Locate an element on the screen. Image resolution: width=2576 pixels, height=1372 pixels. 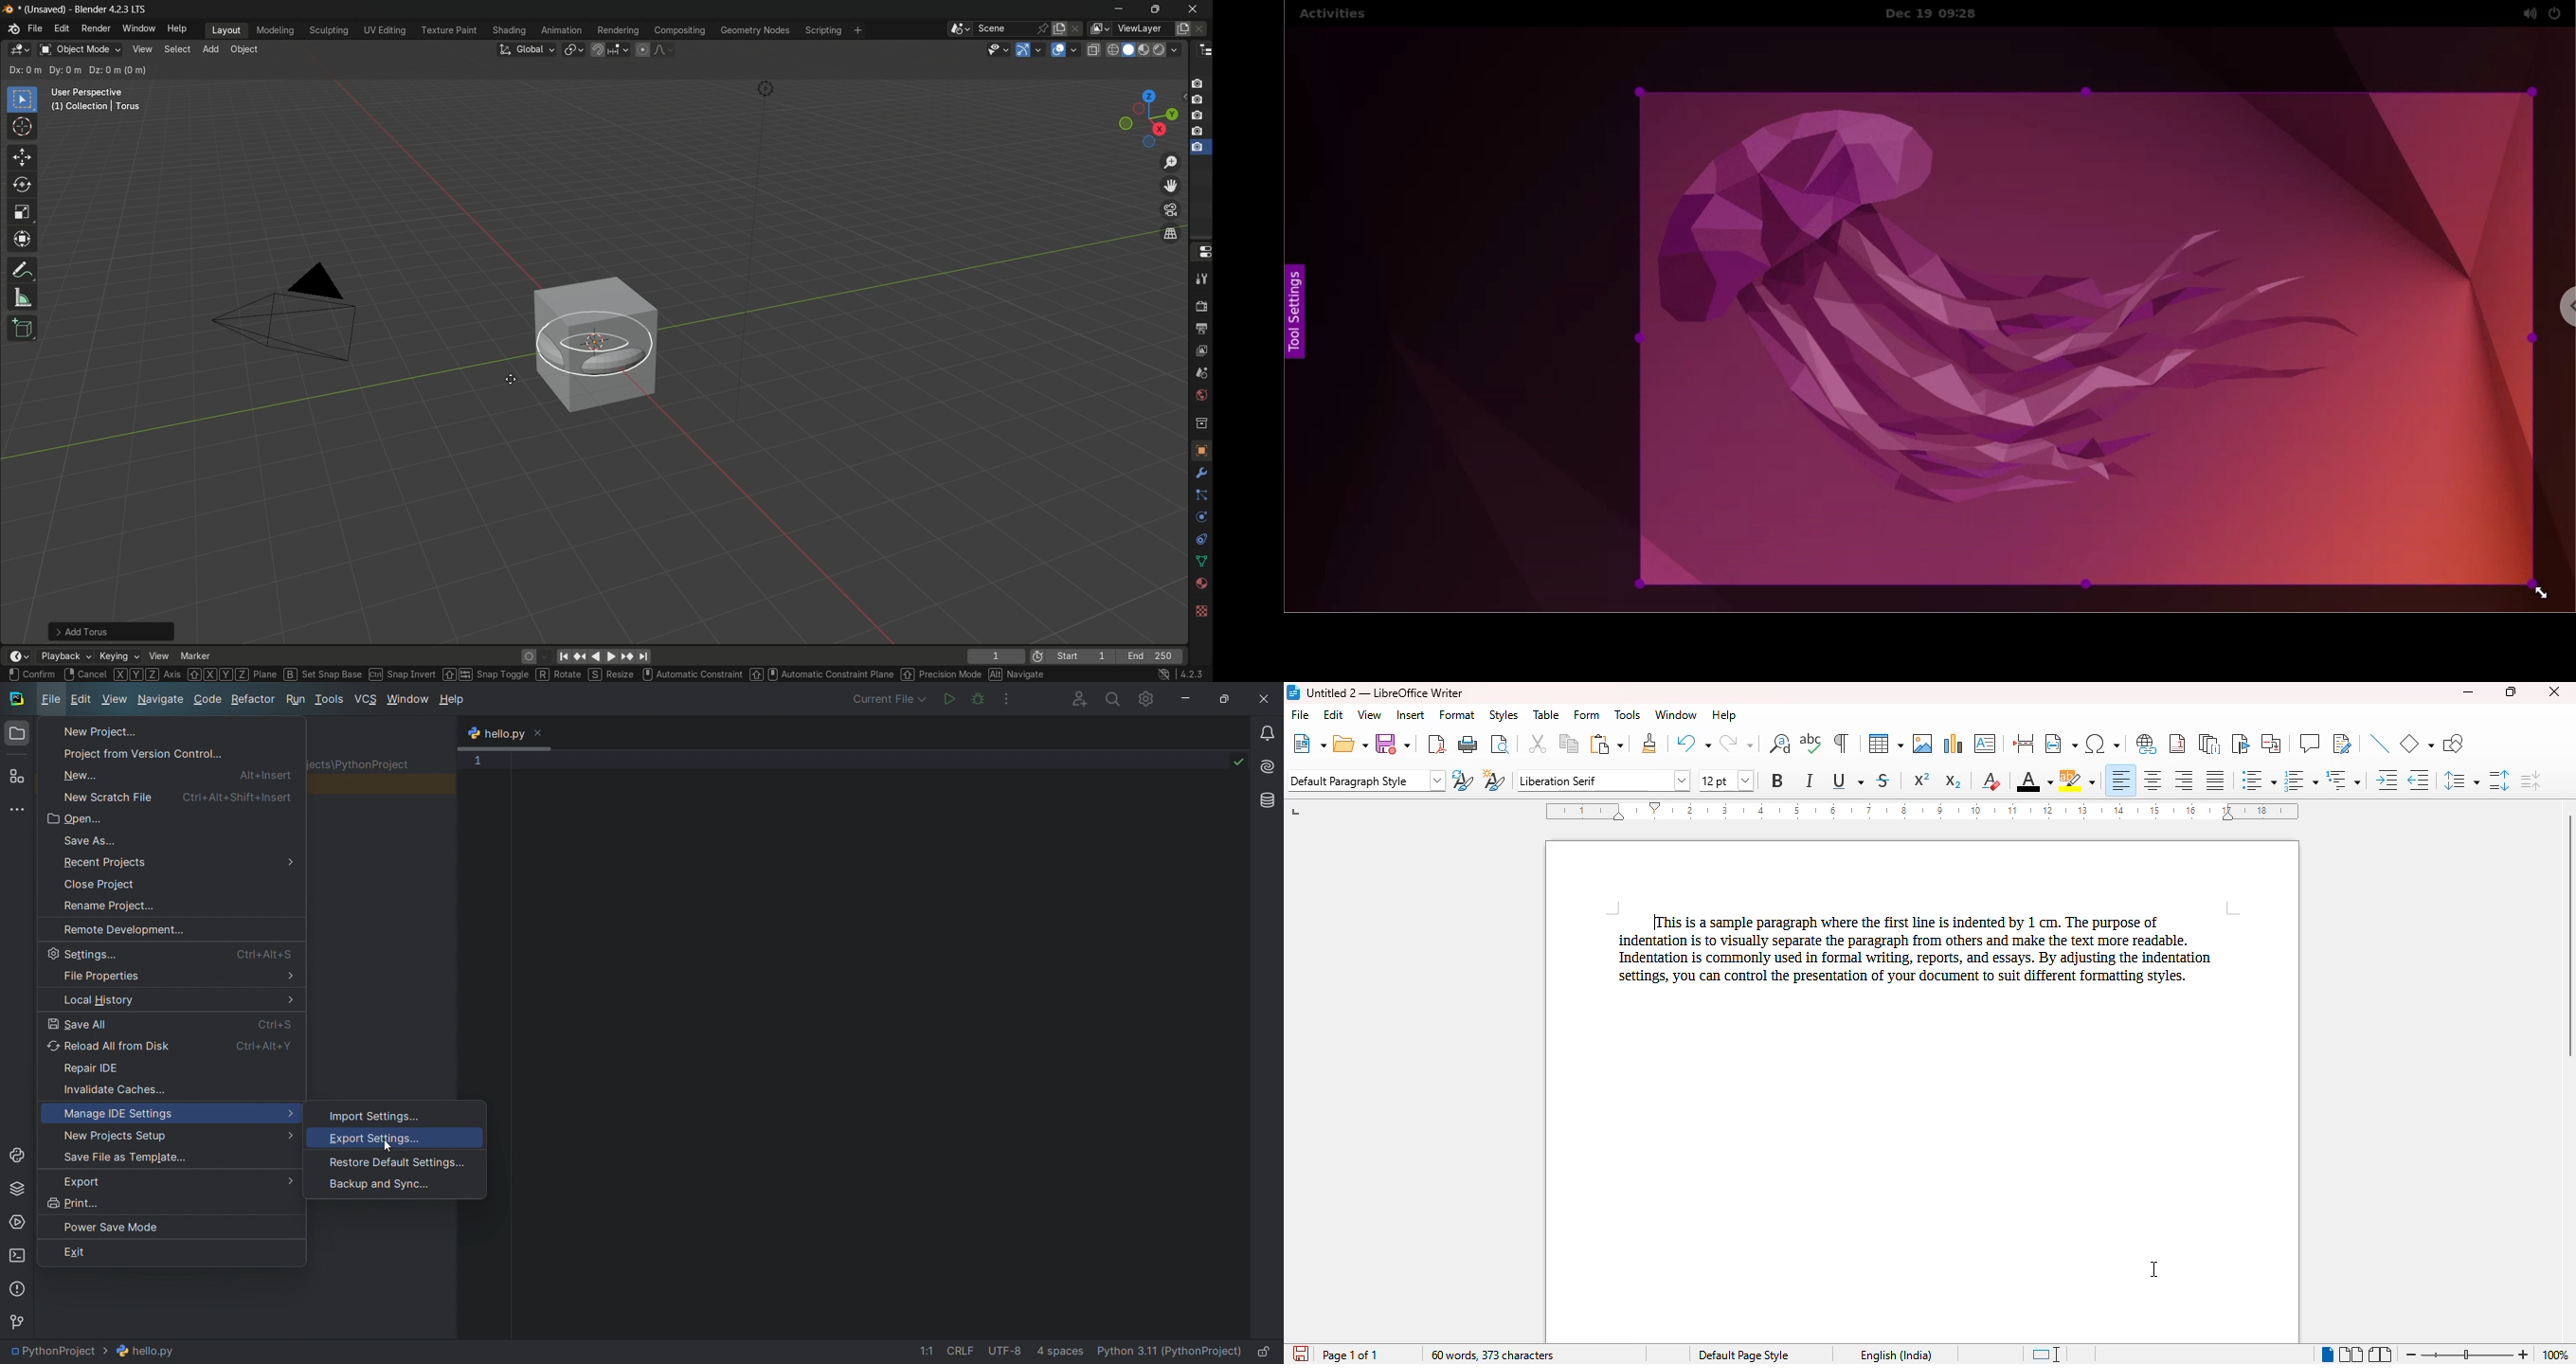
run is located at coordinates (948, 697).